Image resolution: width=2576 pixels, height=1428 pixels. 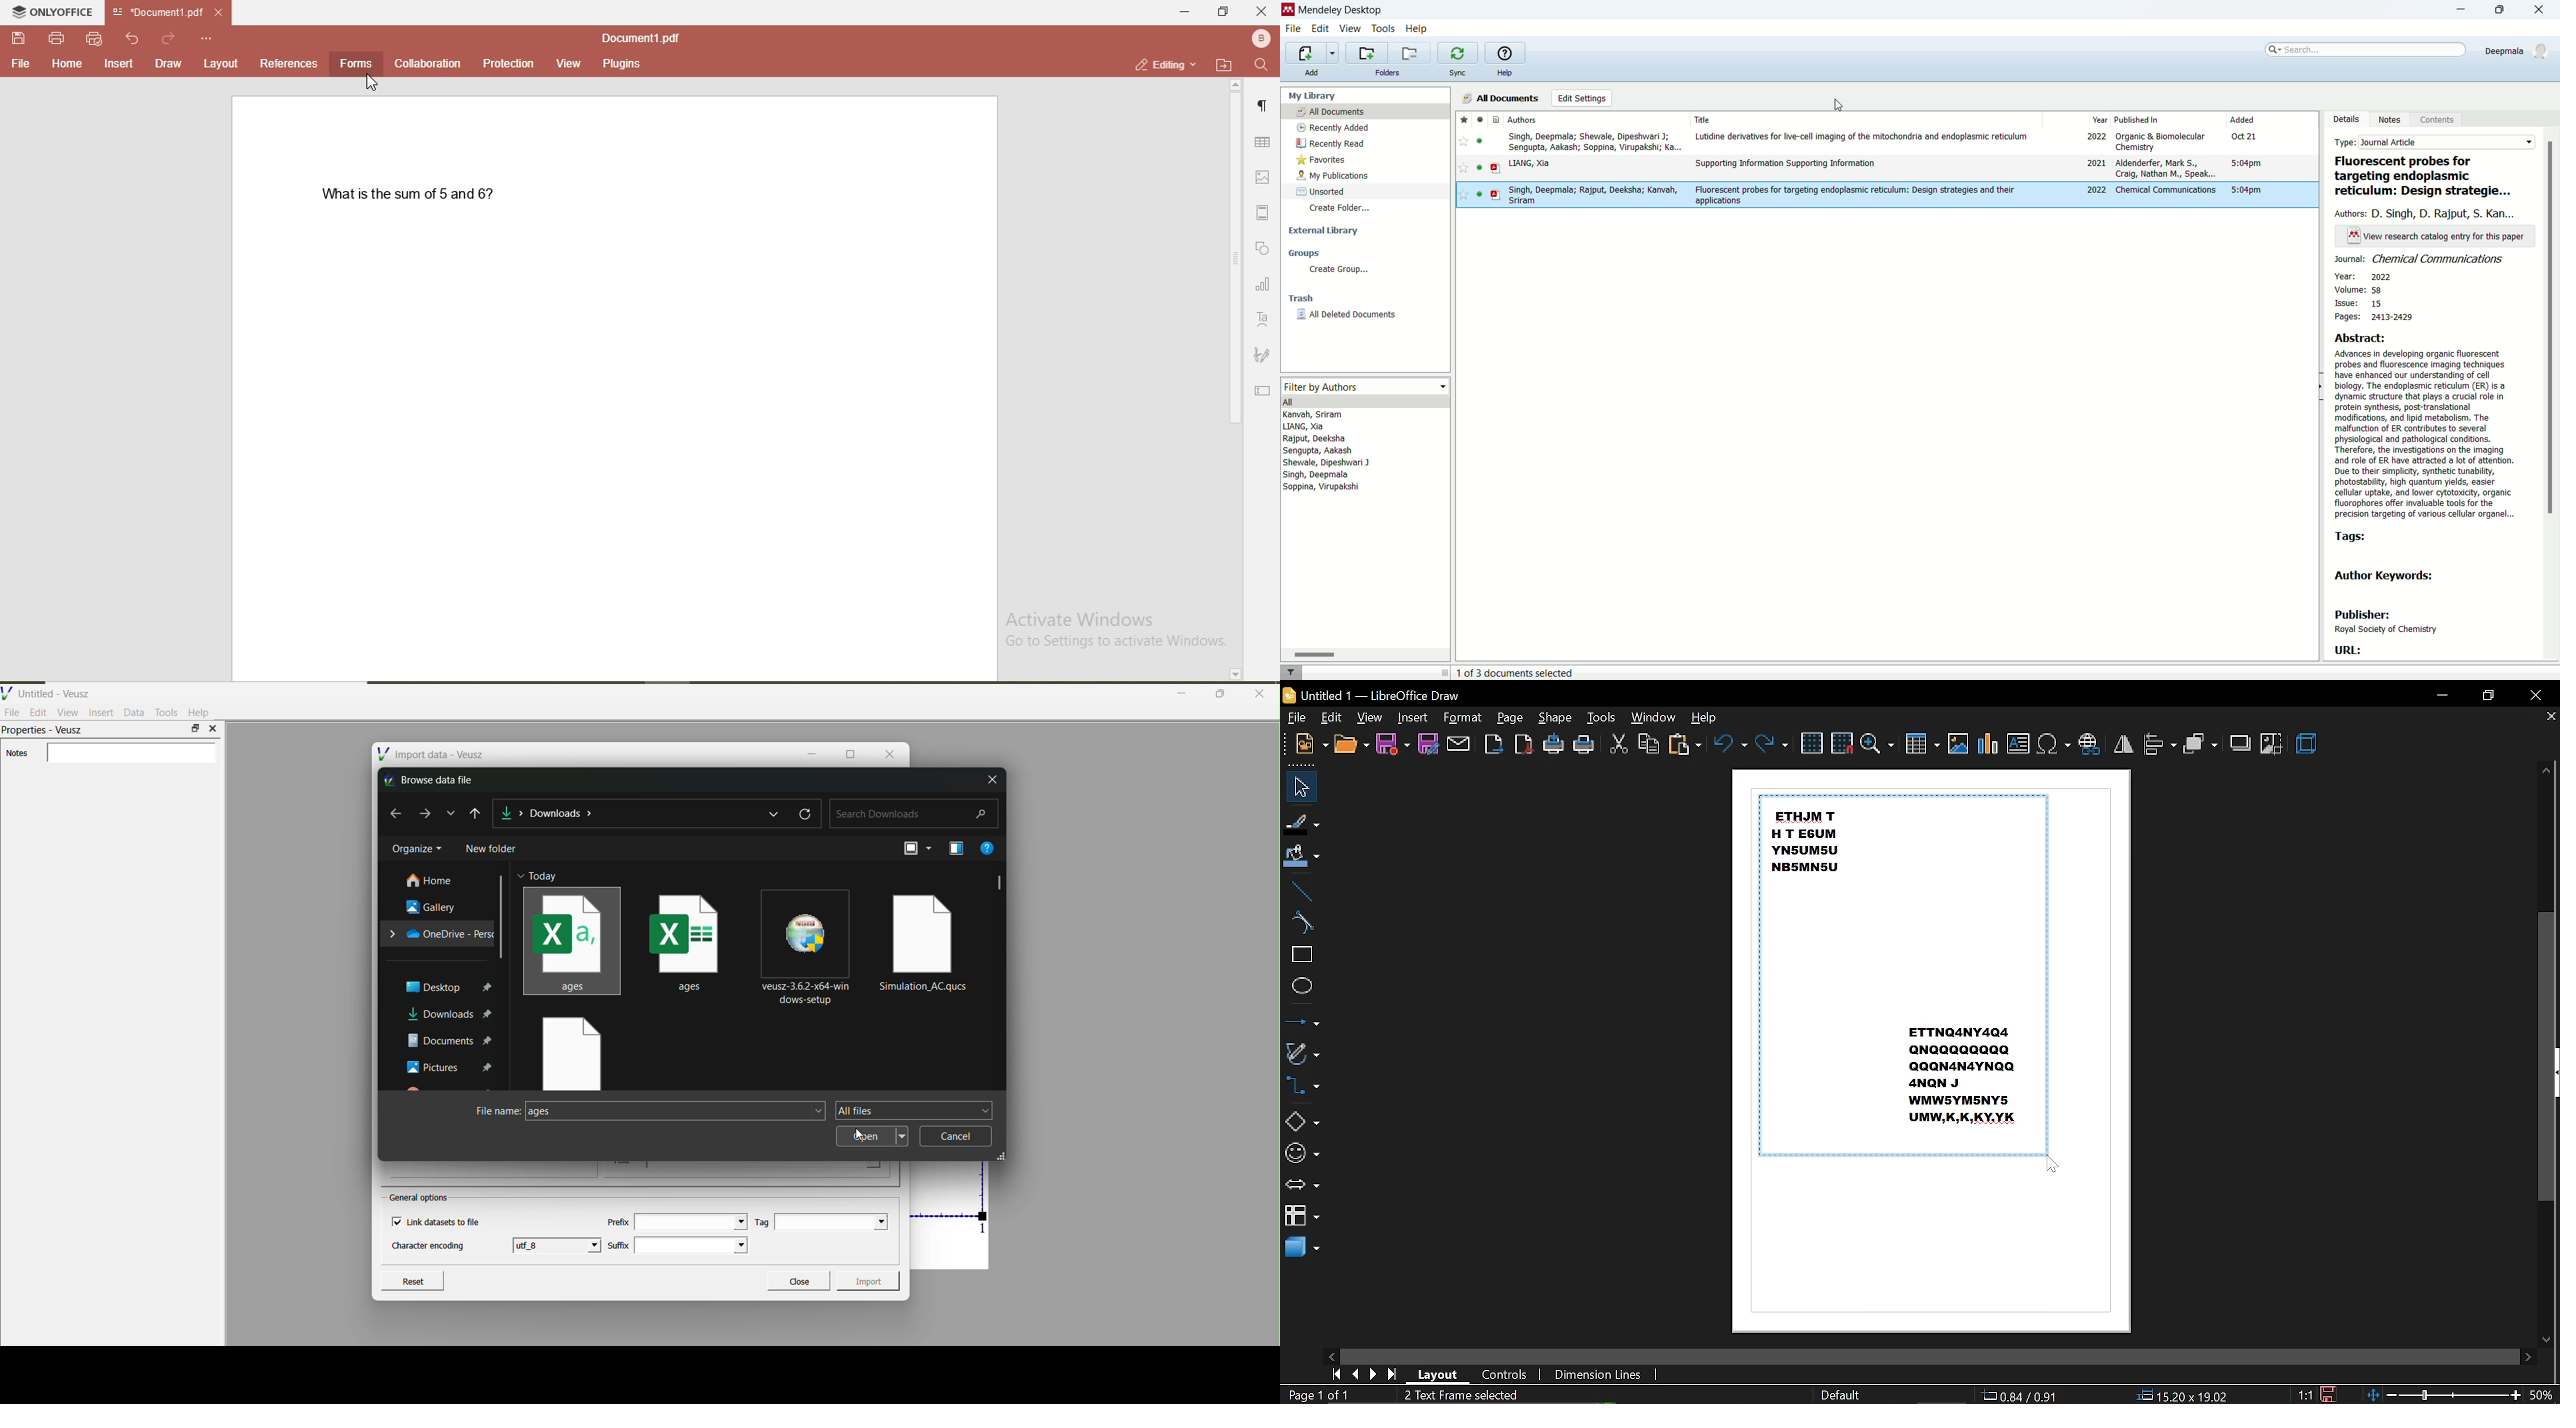 I want to click on synchronize the library with mendeley web, so click(x=1458, y=53).